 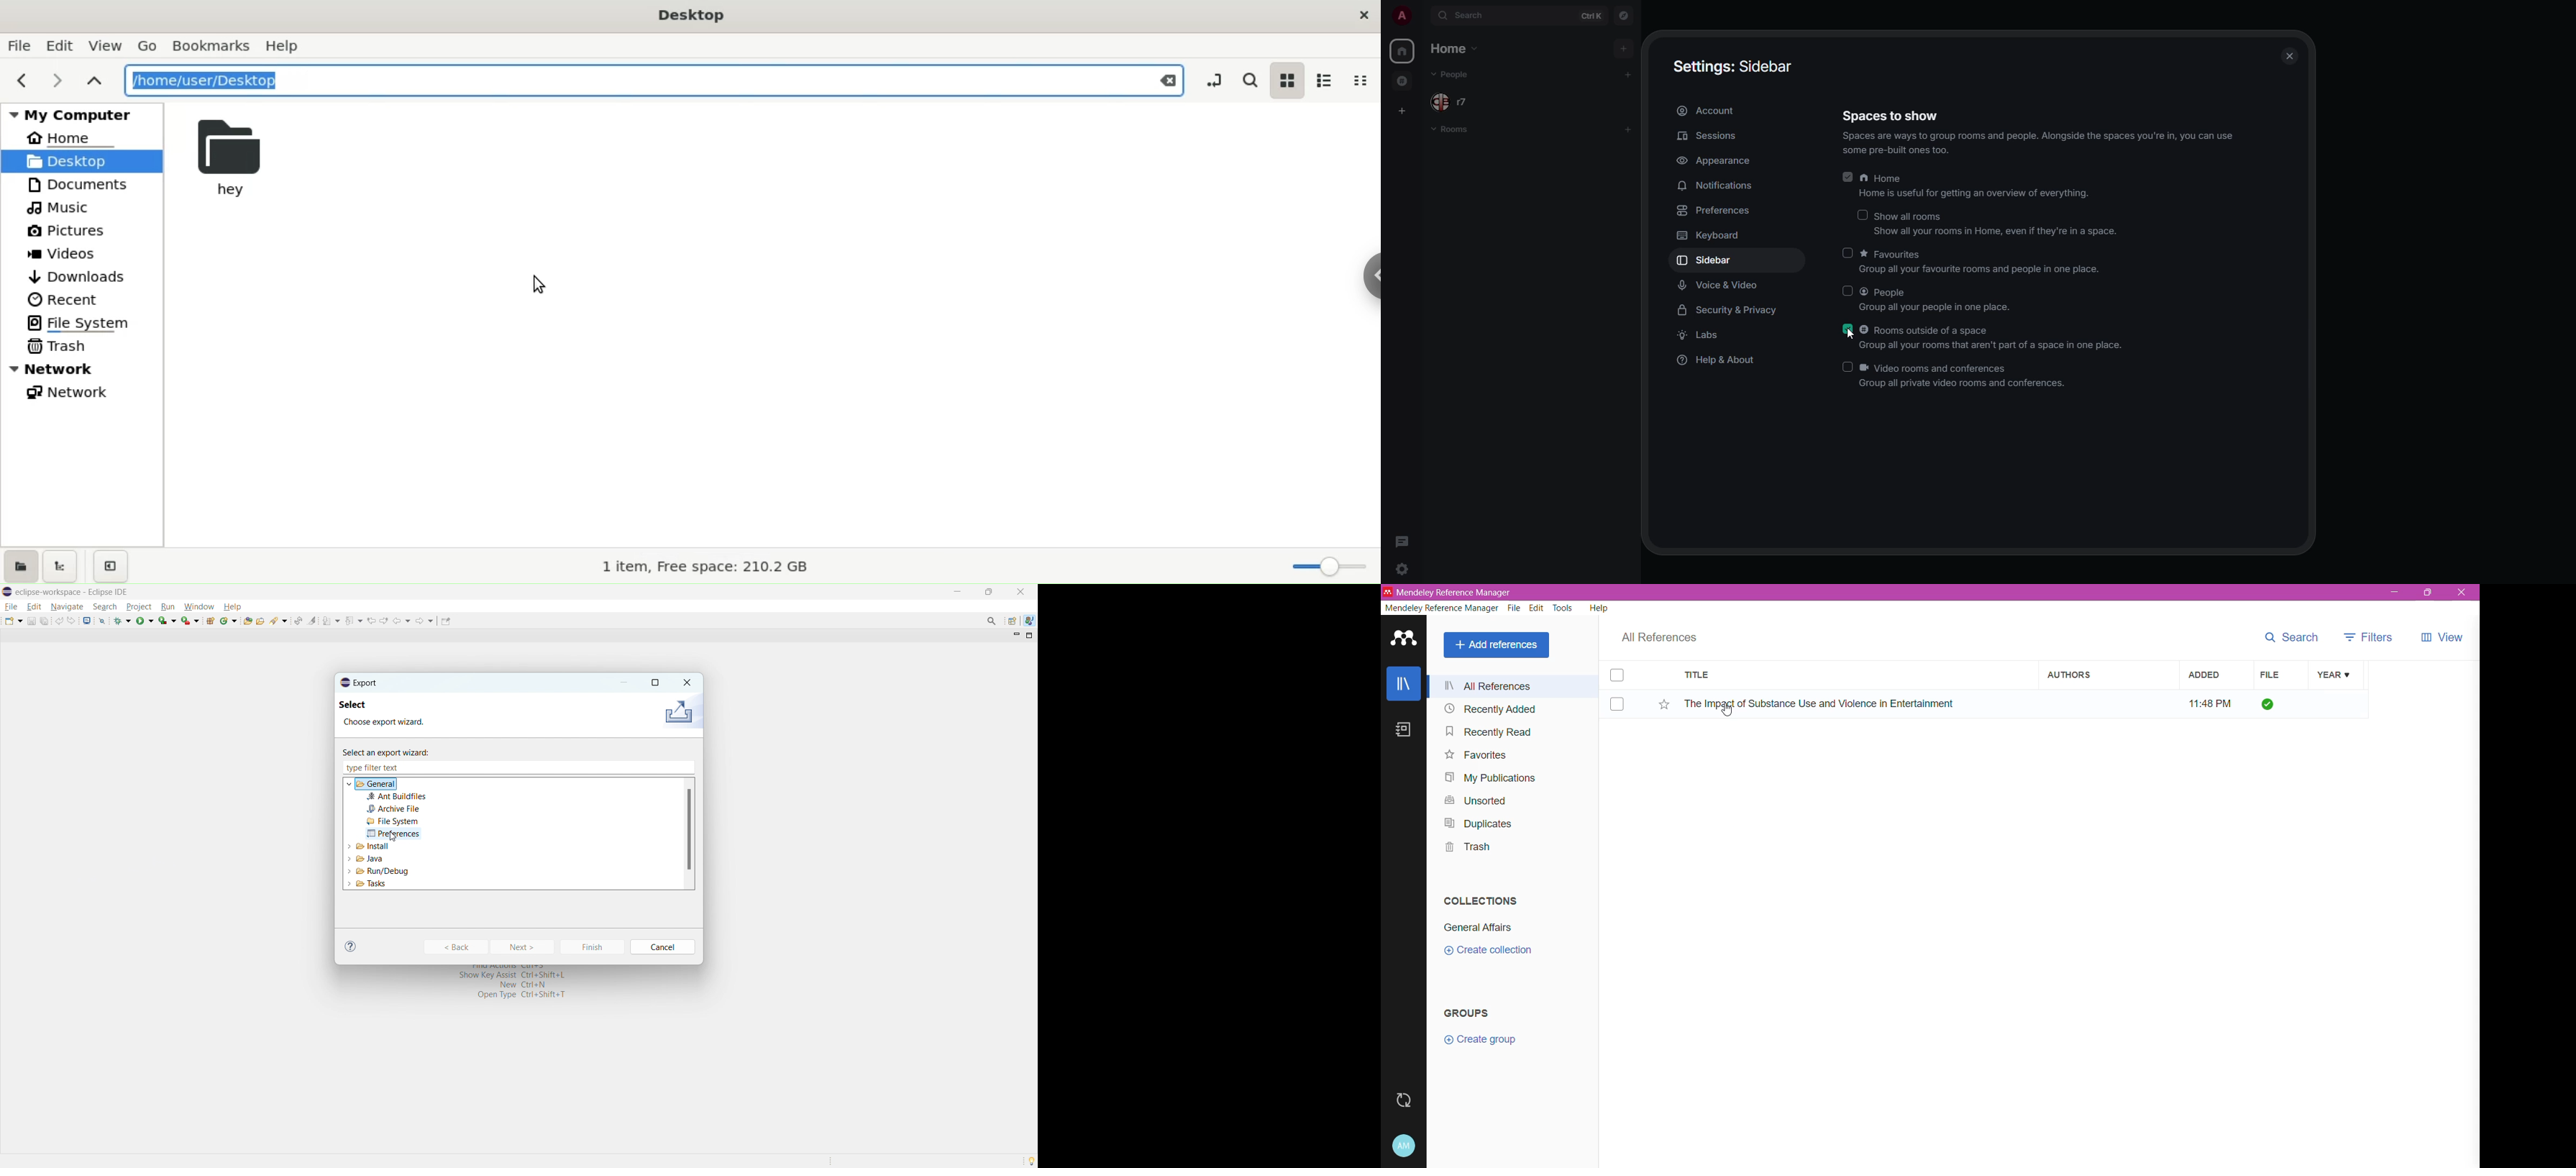 I want to click on Shortcuts, so click(x=519, y=986).